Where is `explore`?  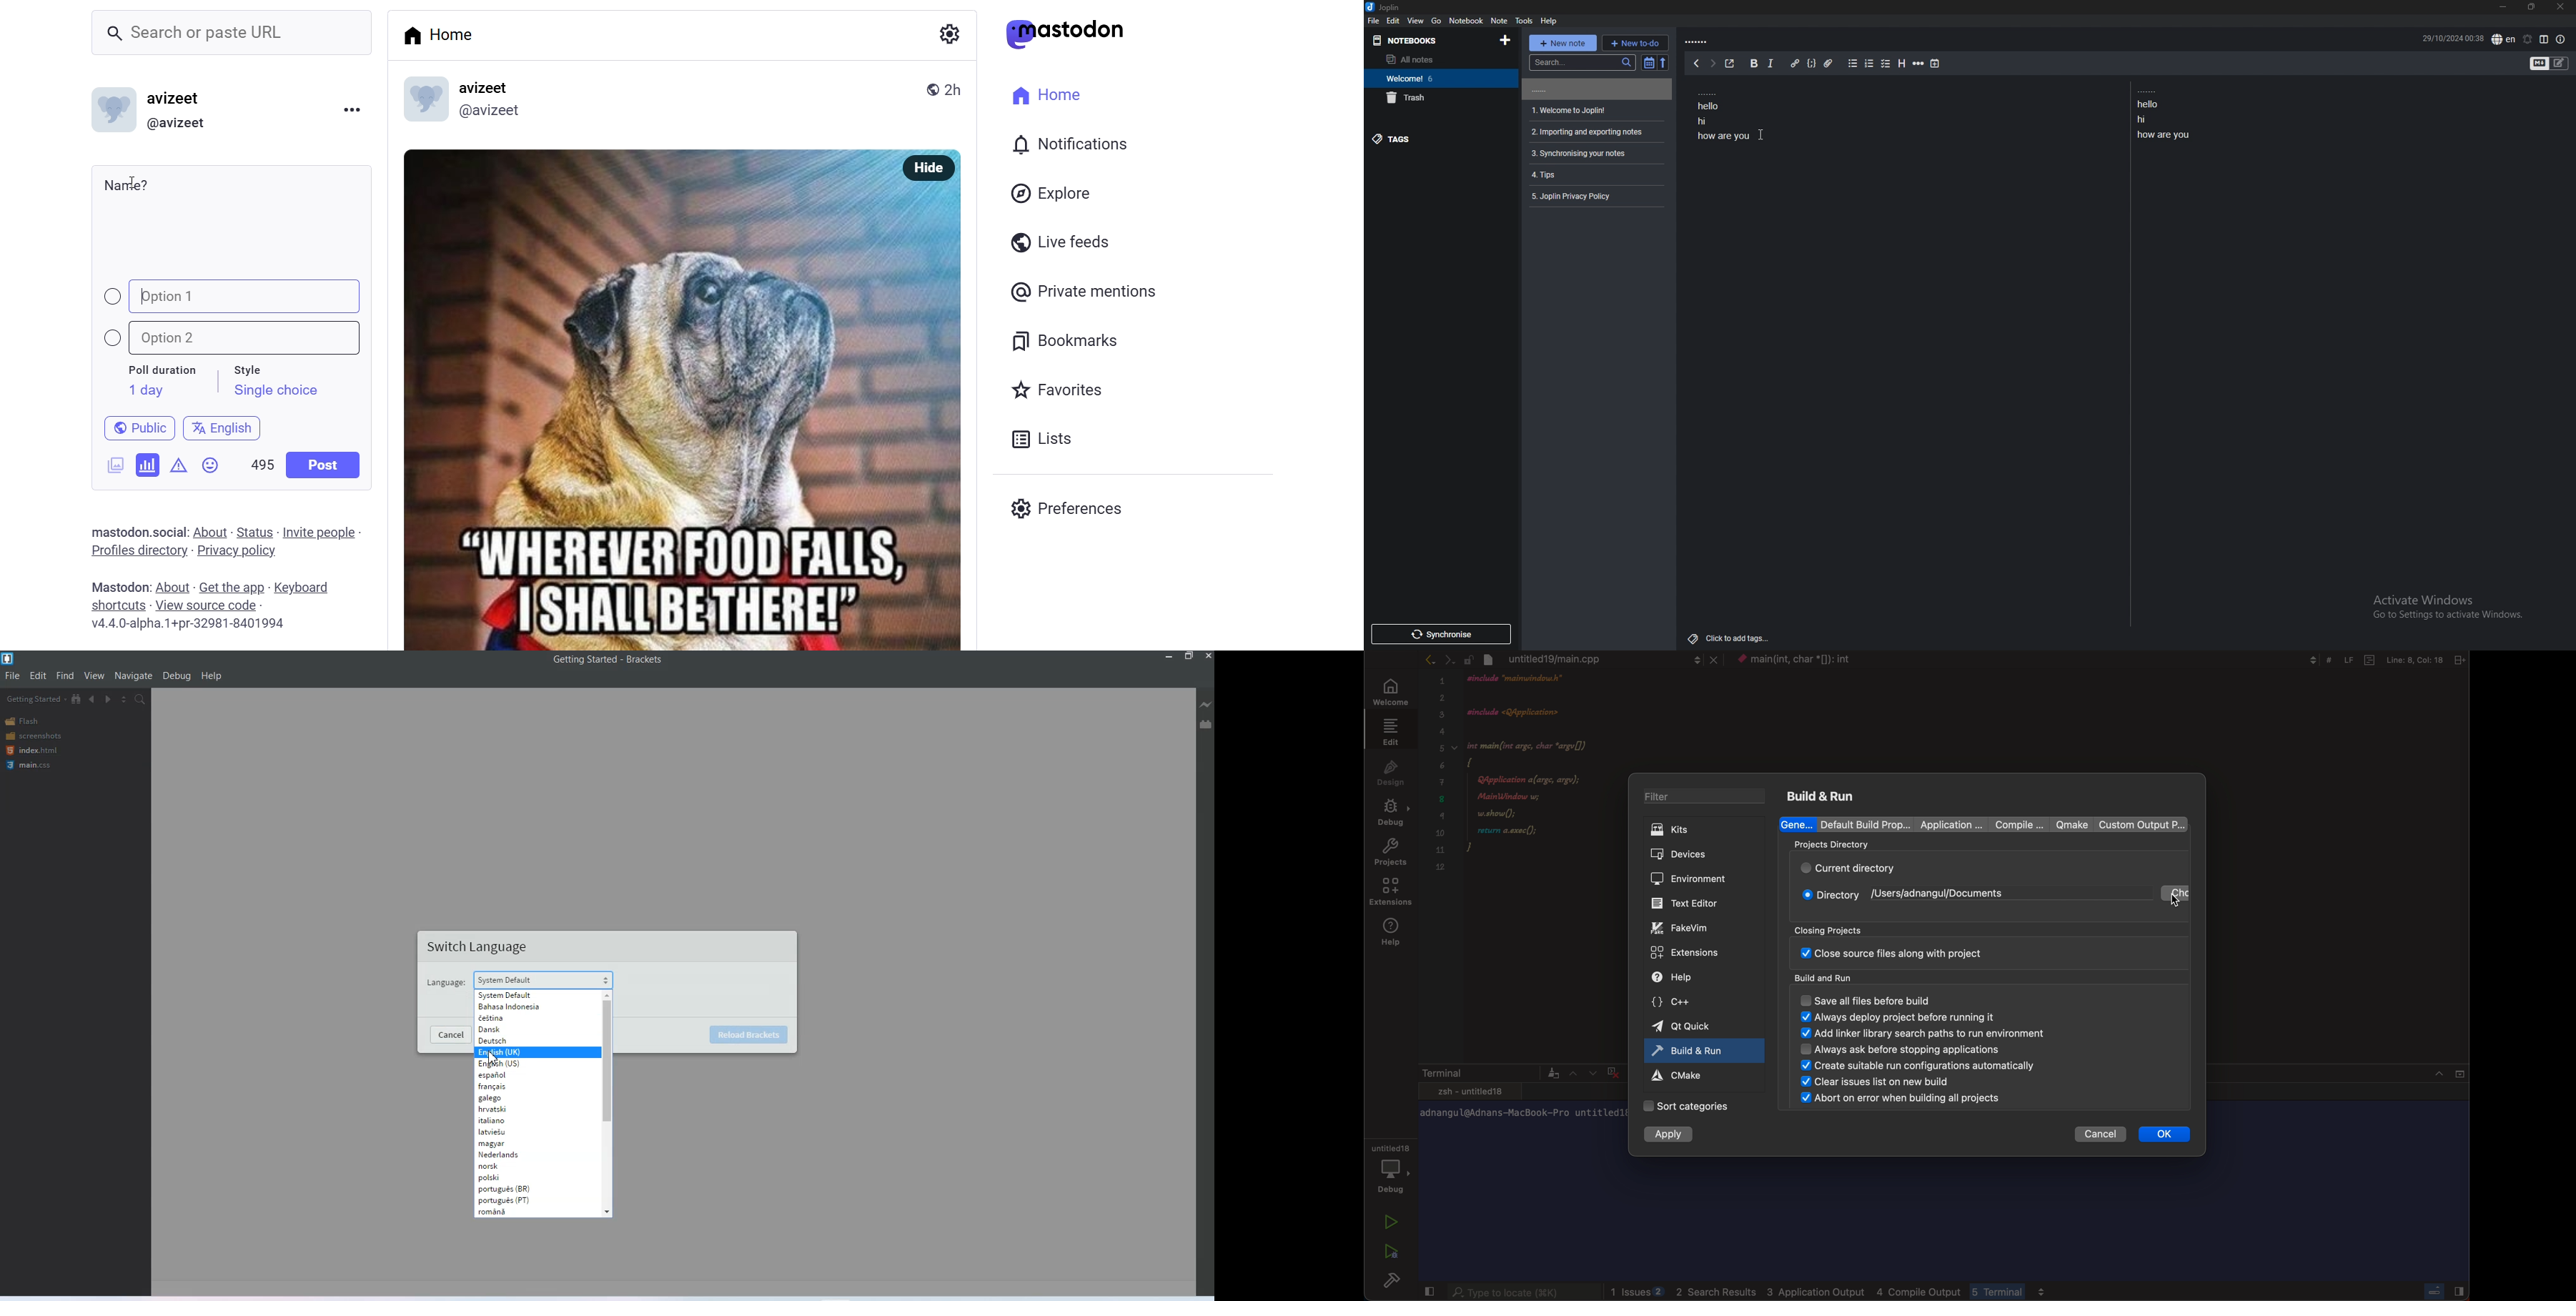 explore is located at coordinates (1054, 193).